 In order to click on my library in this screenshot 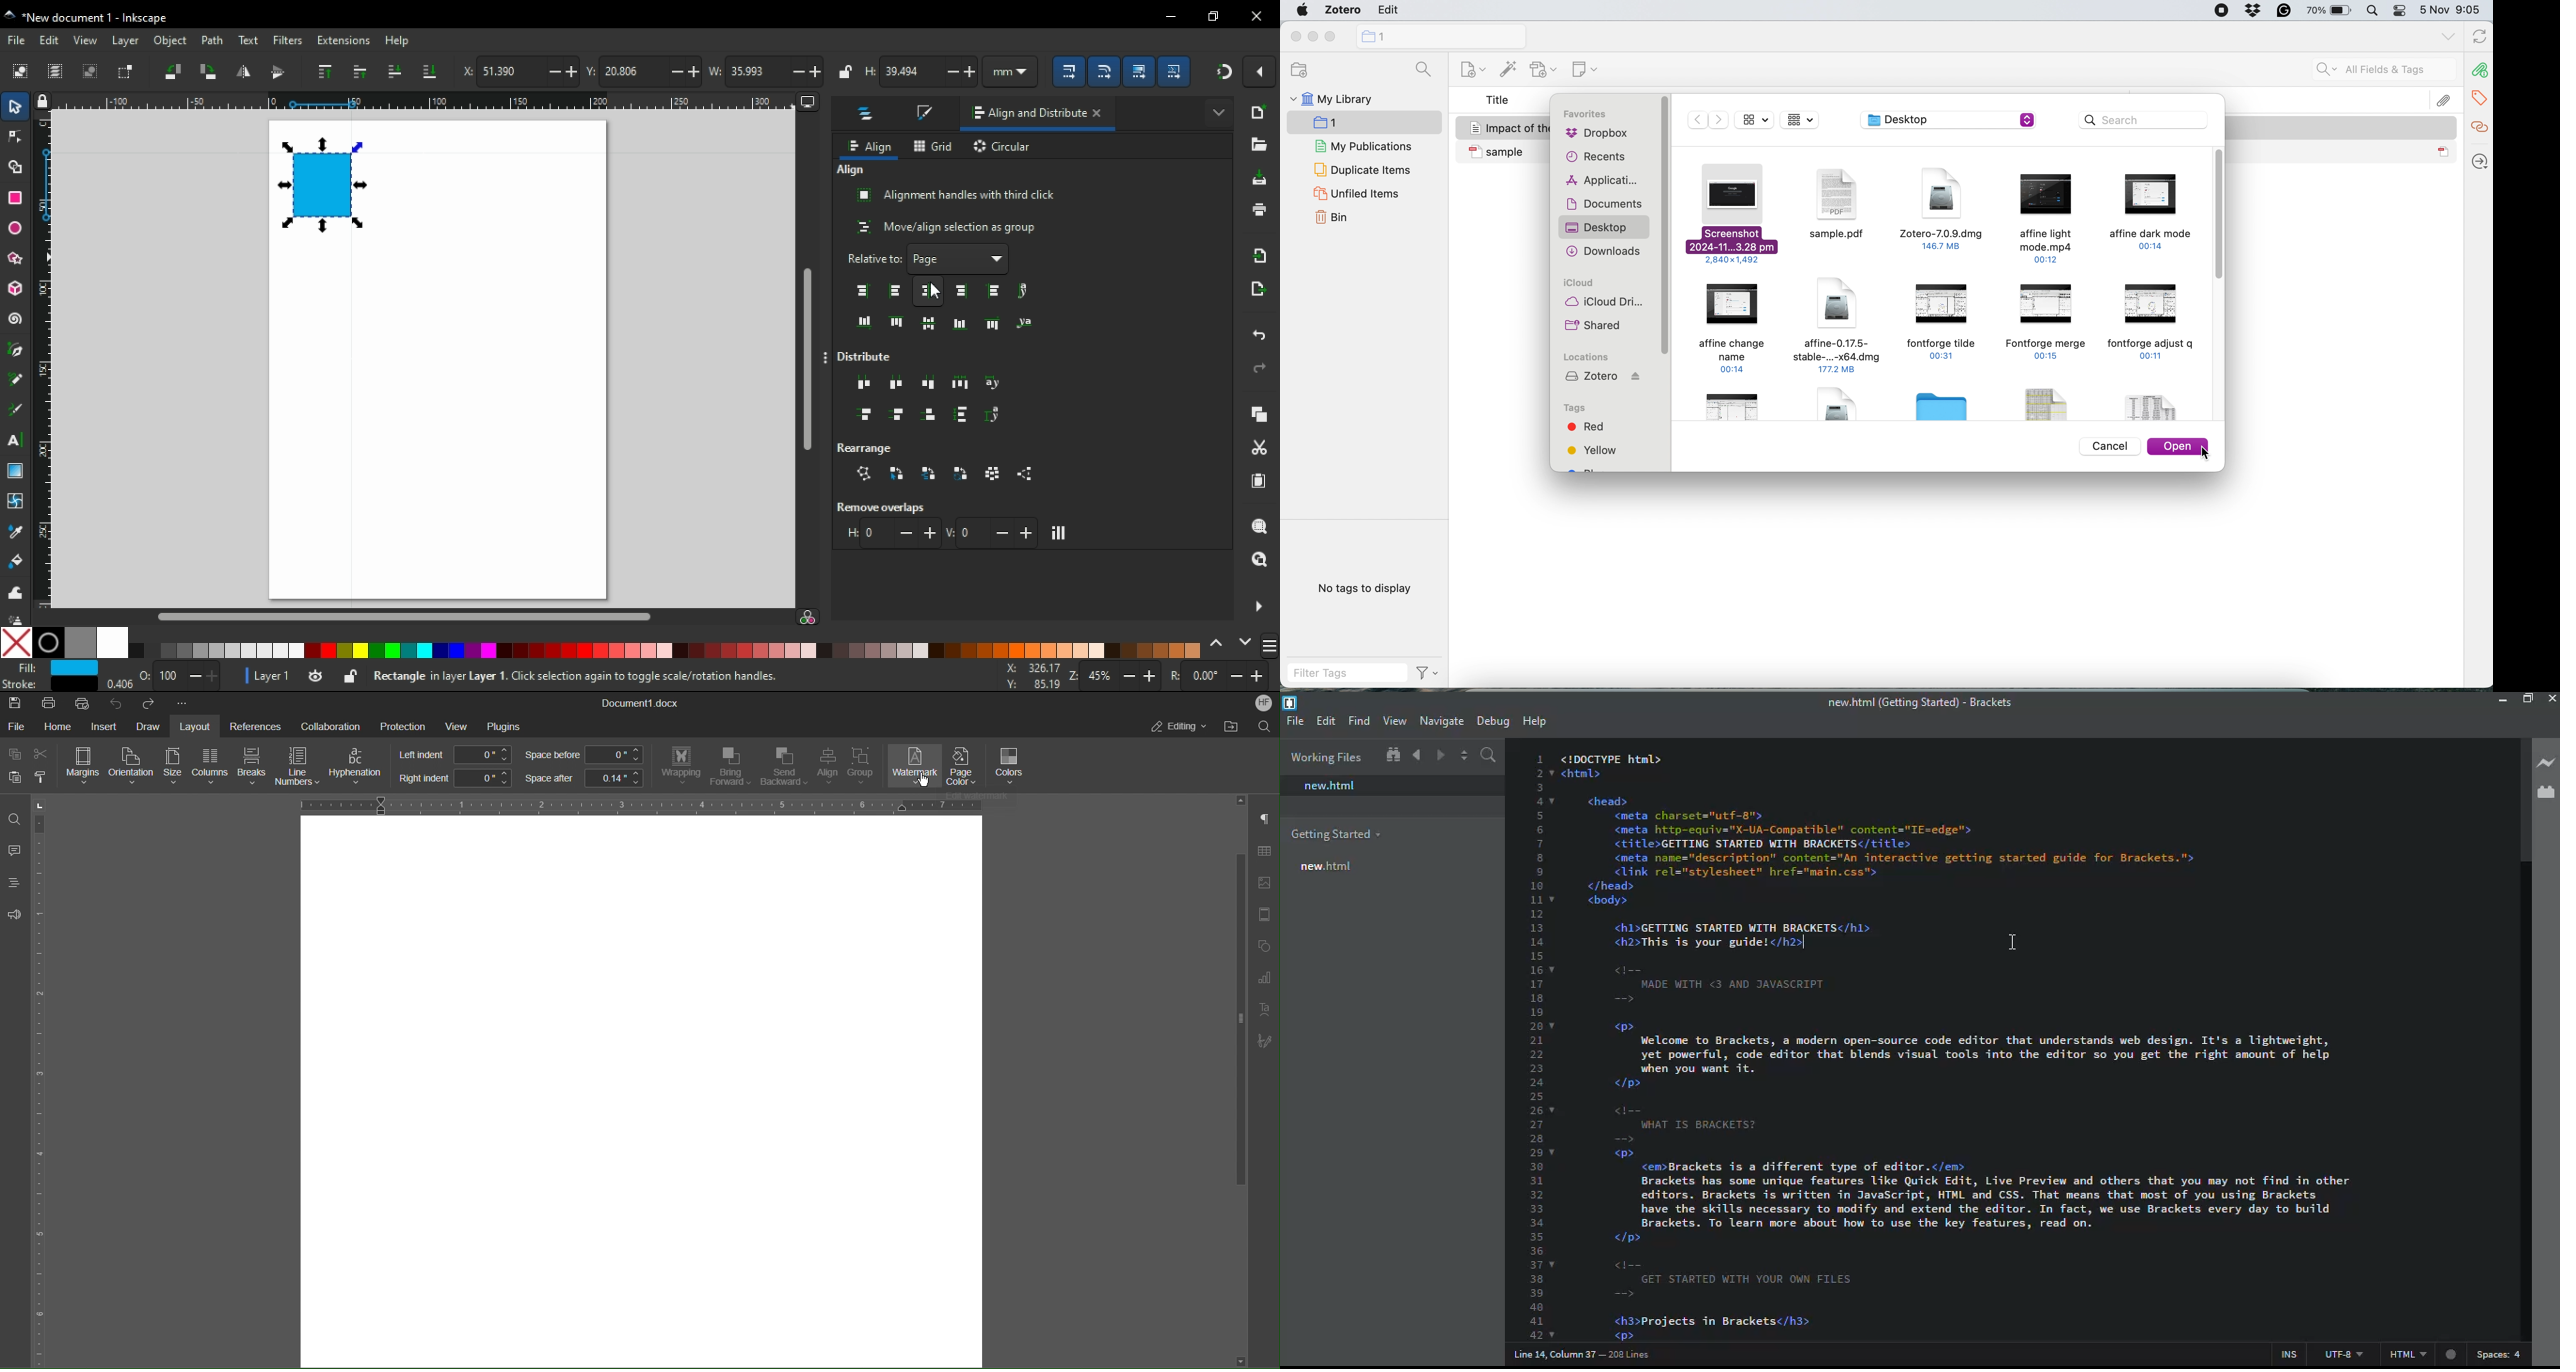, I will do `click(1330, 101)`.